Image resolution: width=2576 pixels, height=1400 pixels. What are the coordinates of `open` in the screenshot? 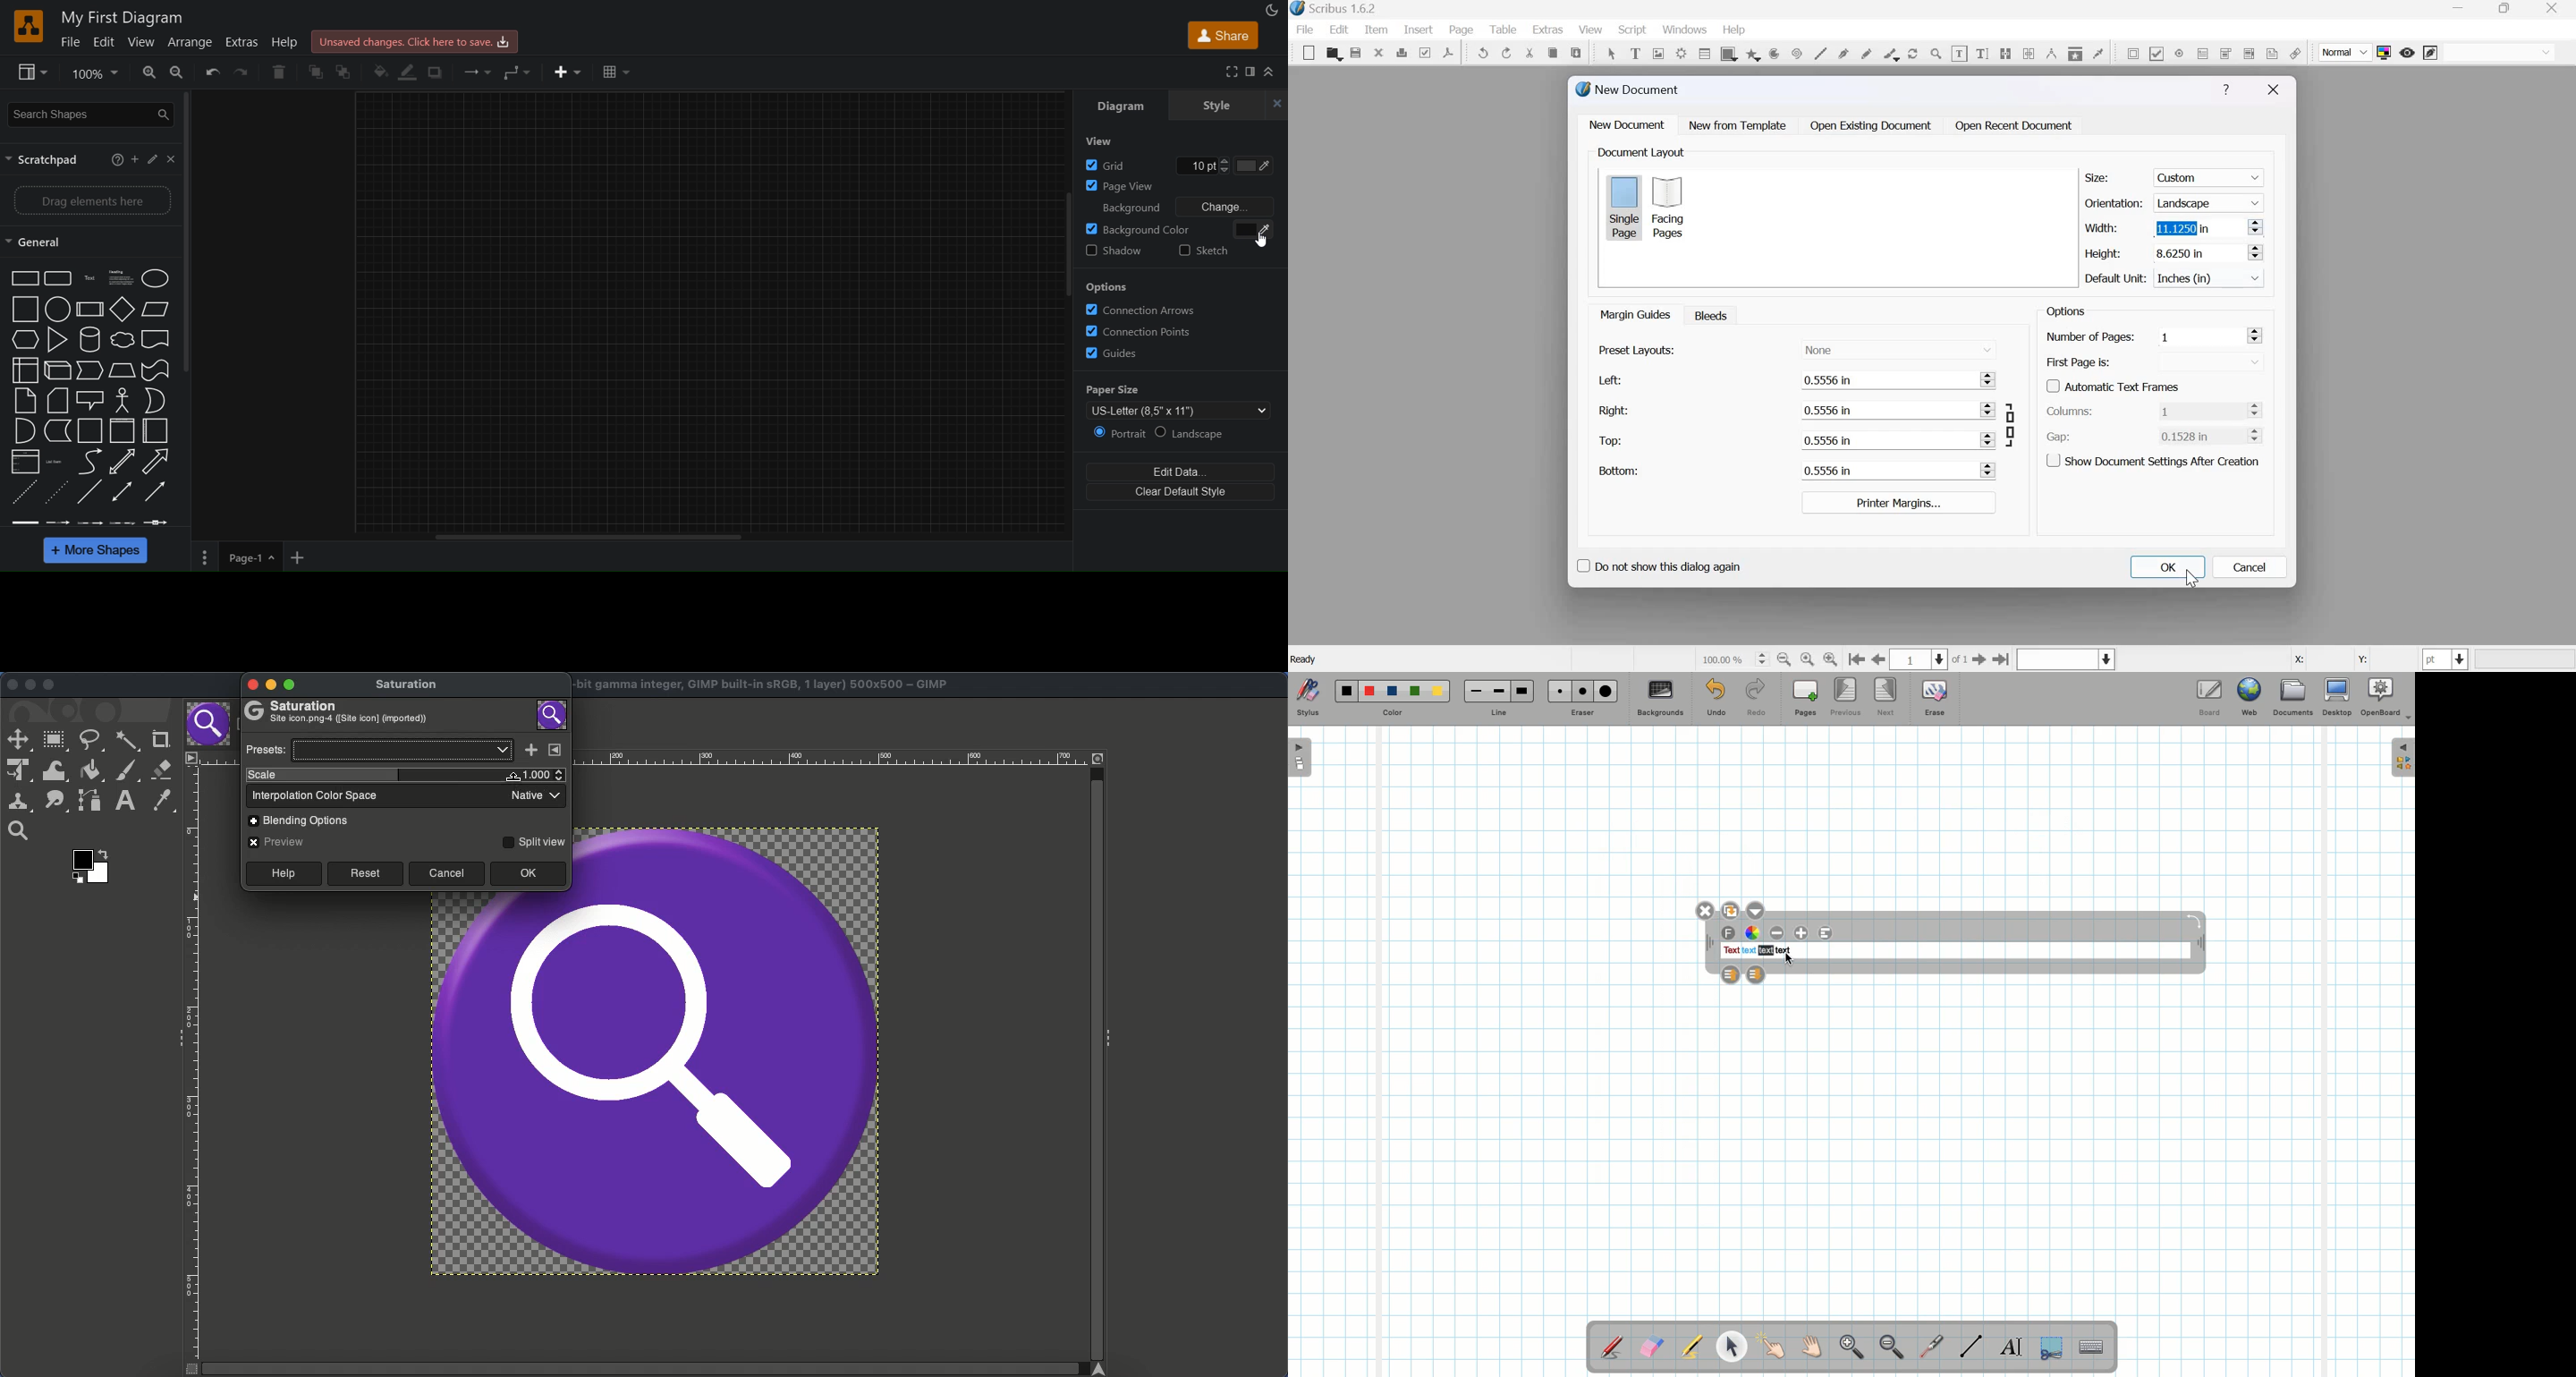 It's located at (1334, 54).